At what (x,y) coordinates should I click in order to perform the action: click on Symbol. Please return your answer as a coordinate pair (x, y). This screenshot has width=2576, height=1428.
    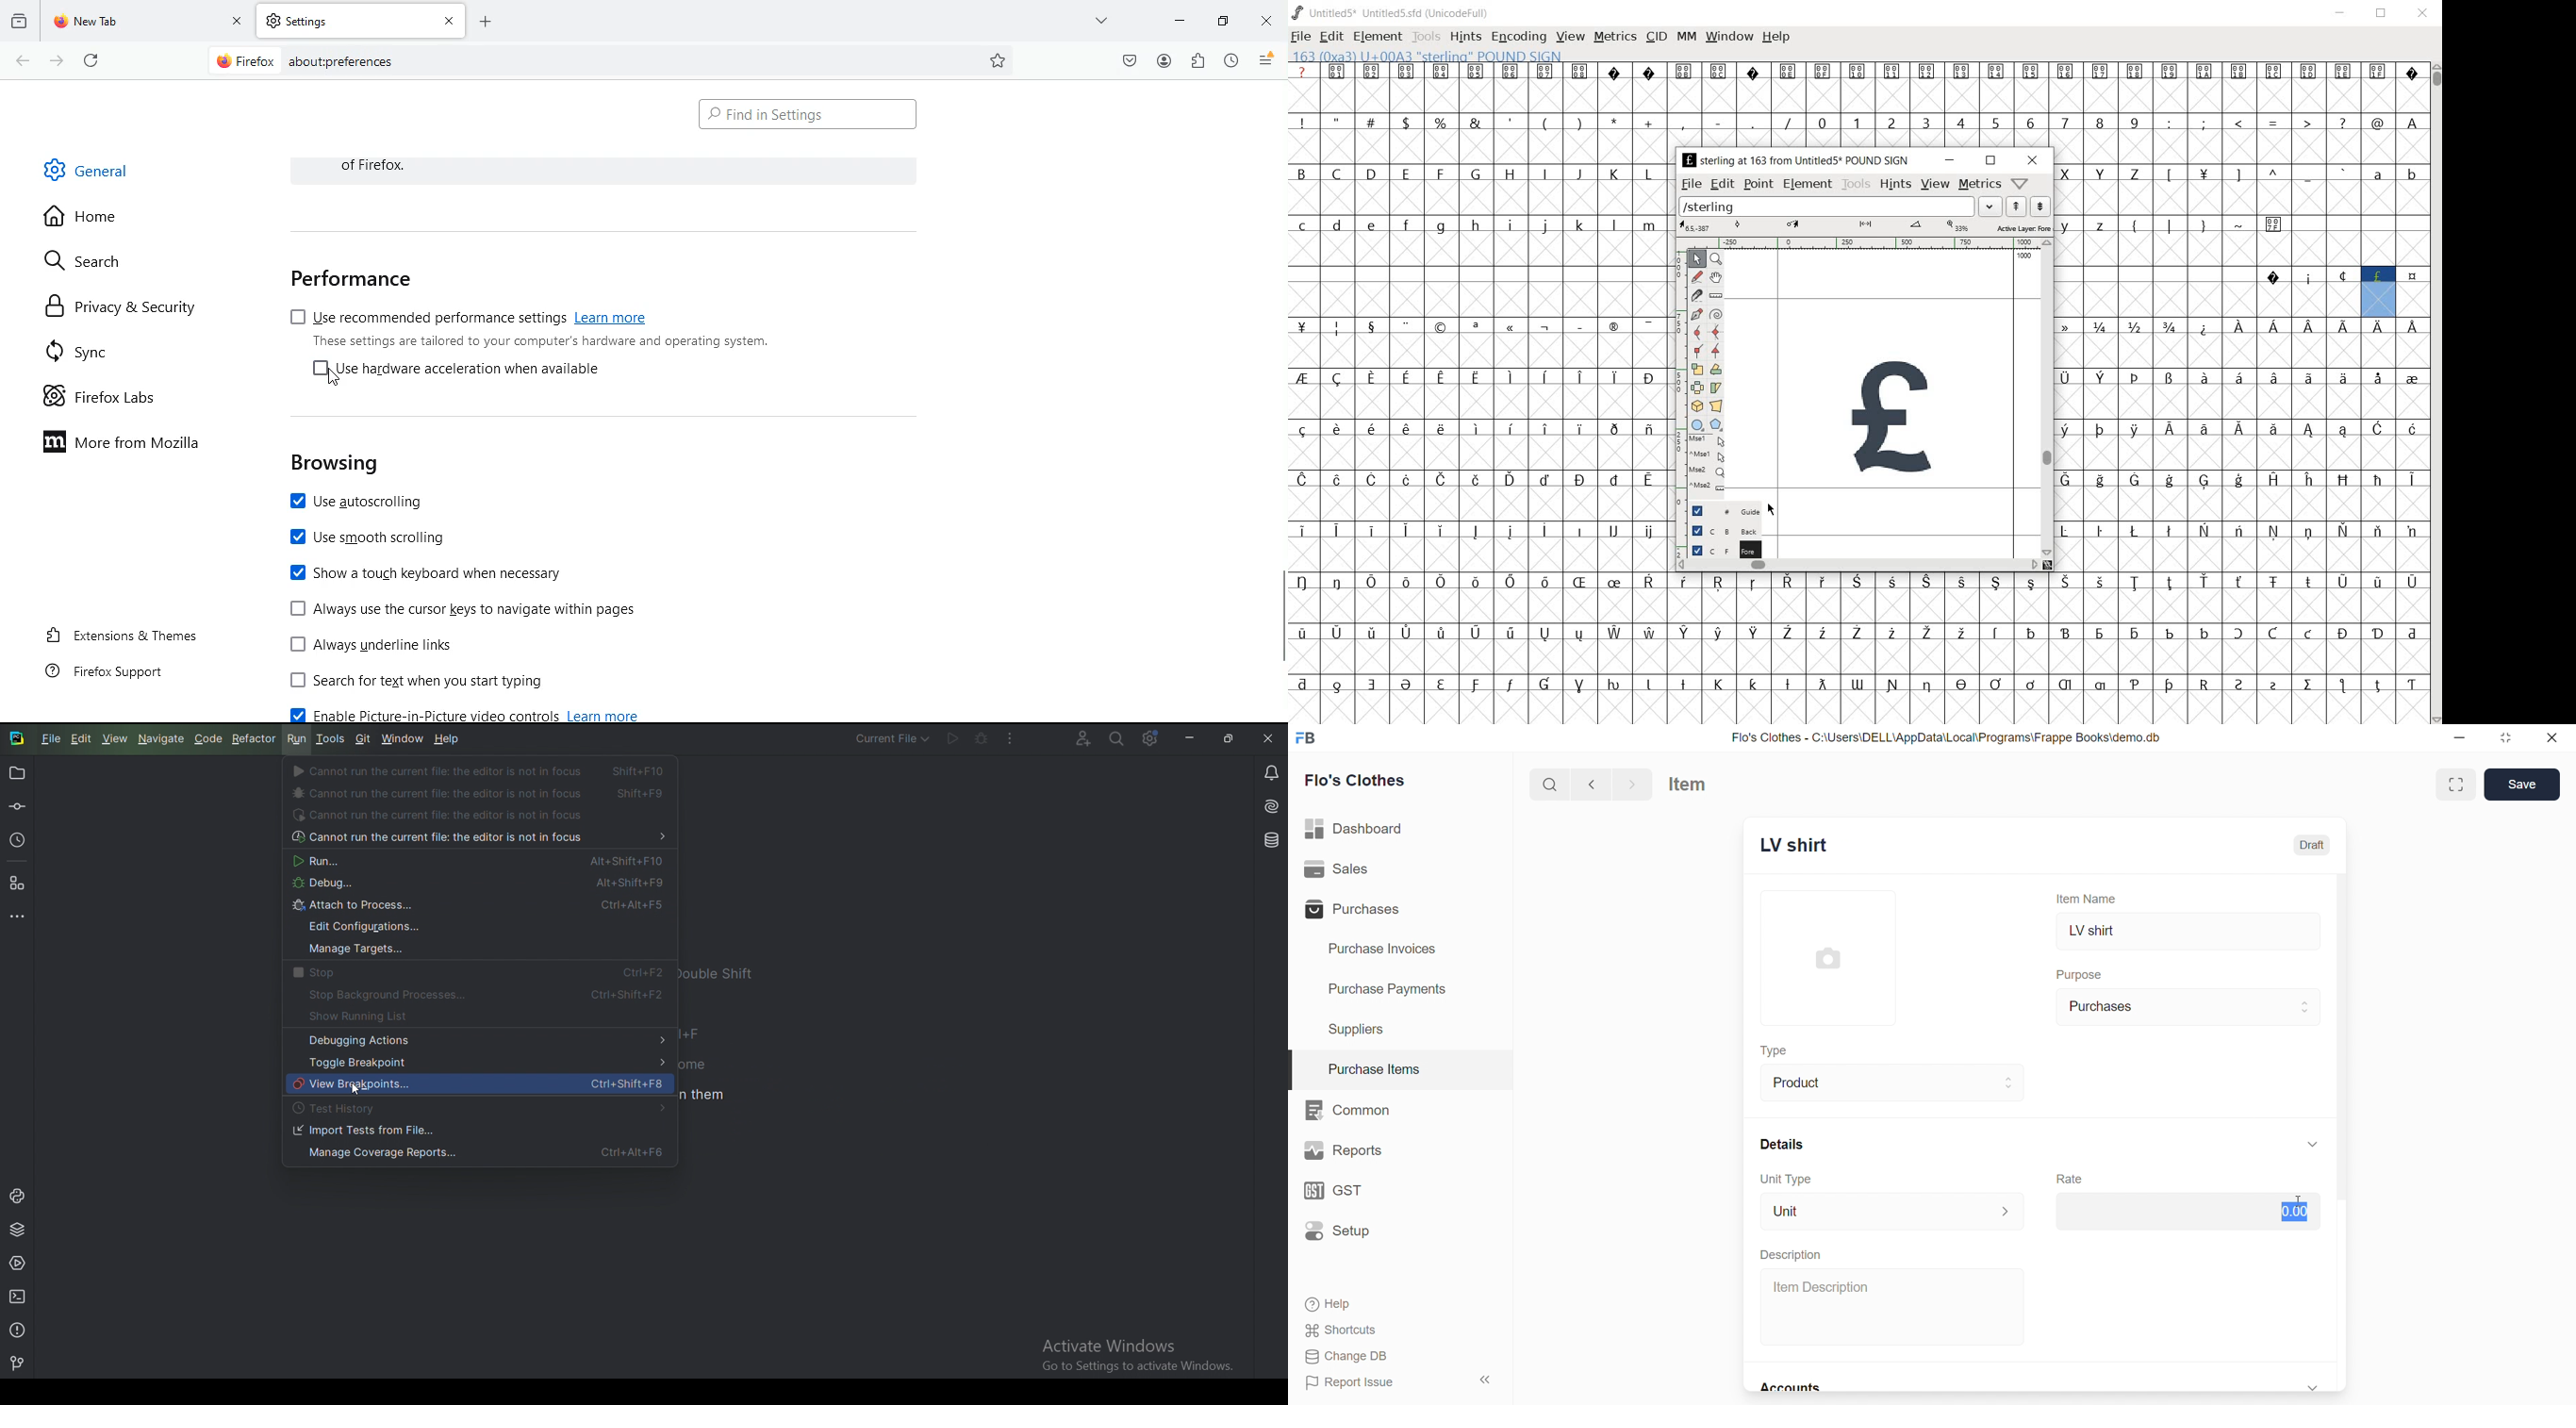
    Looking at the image, I should click on (2310, 378).